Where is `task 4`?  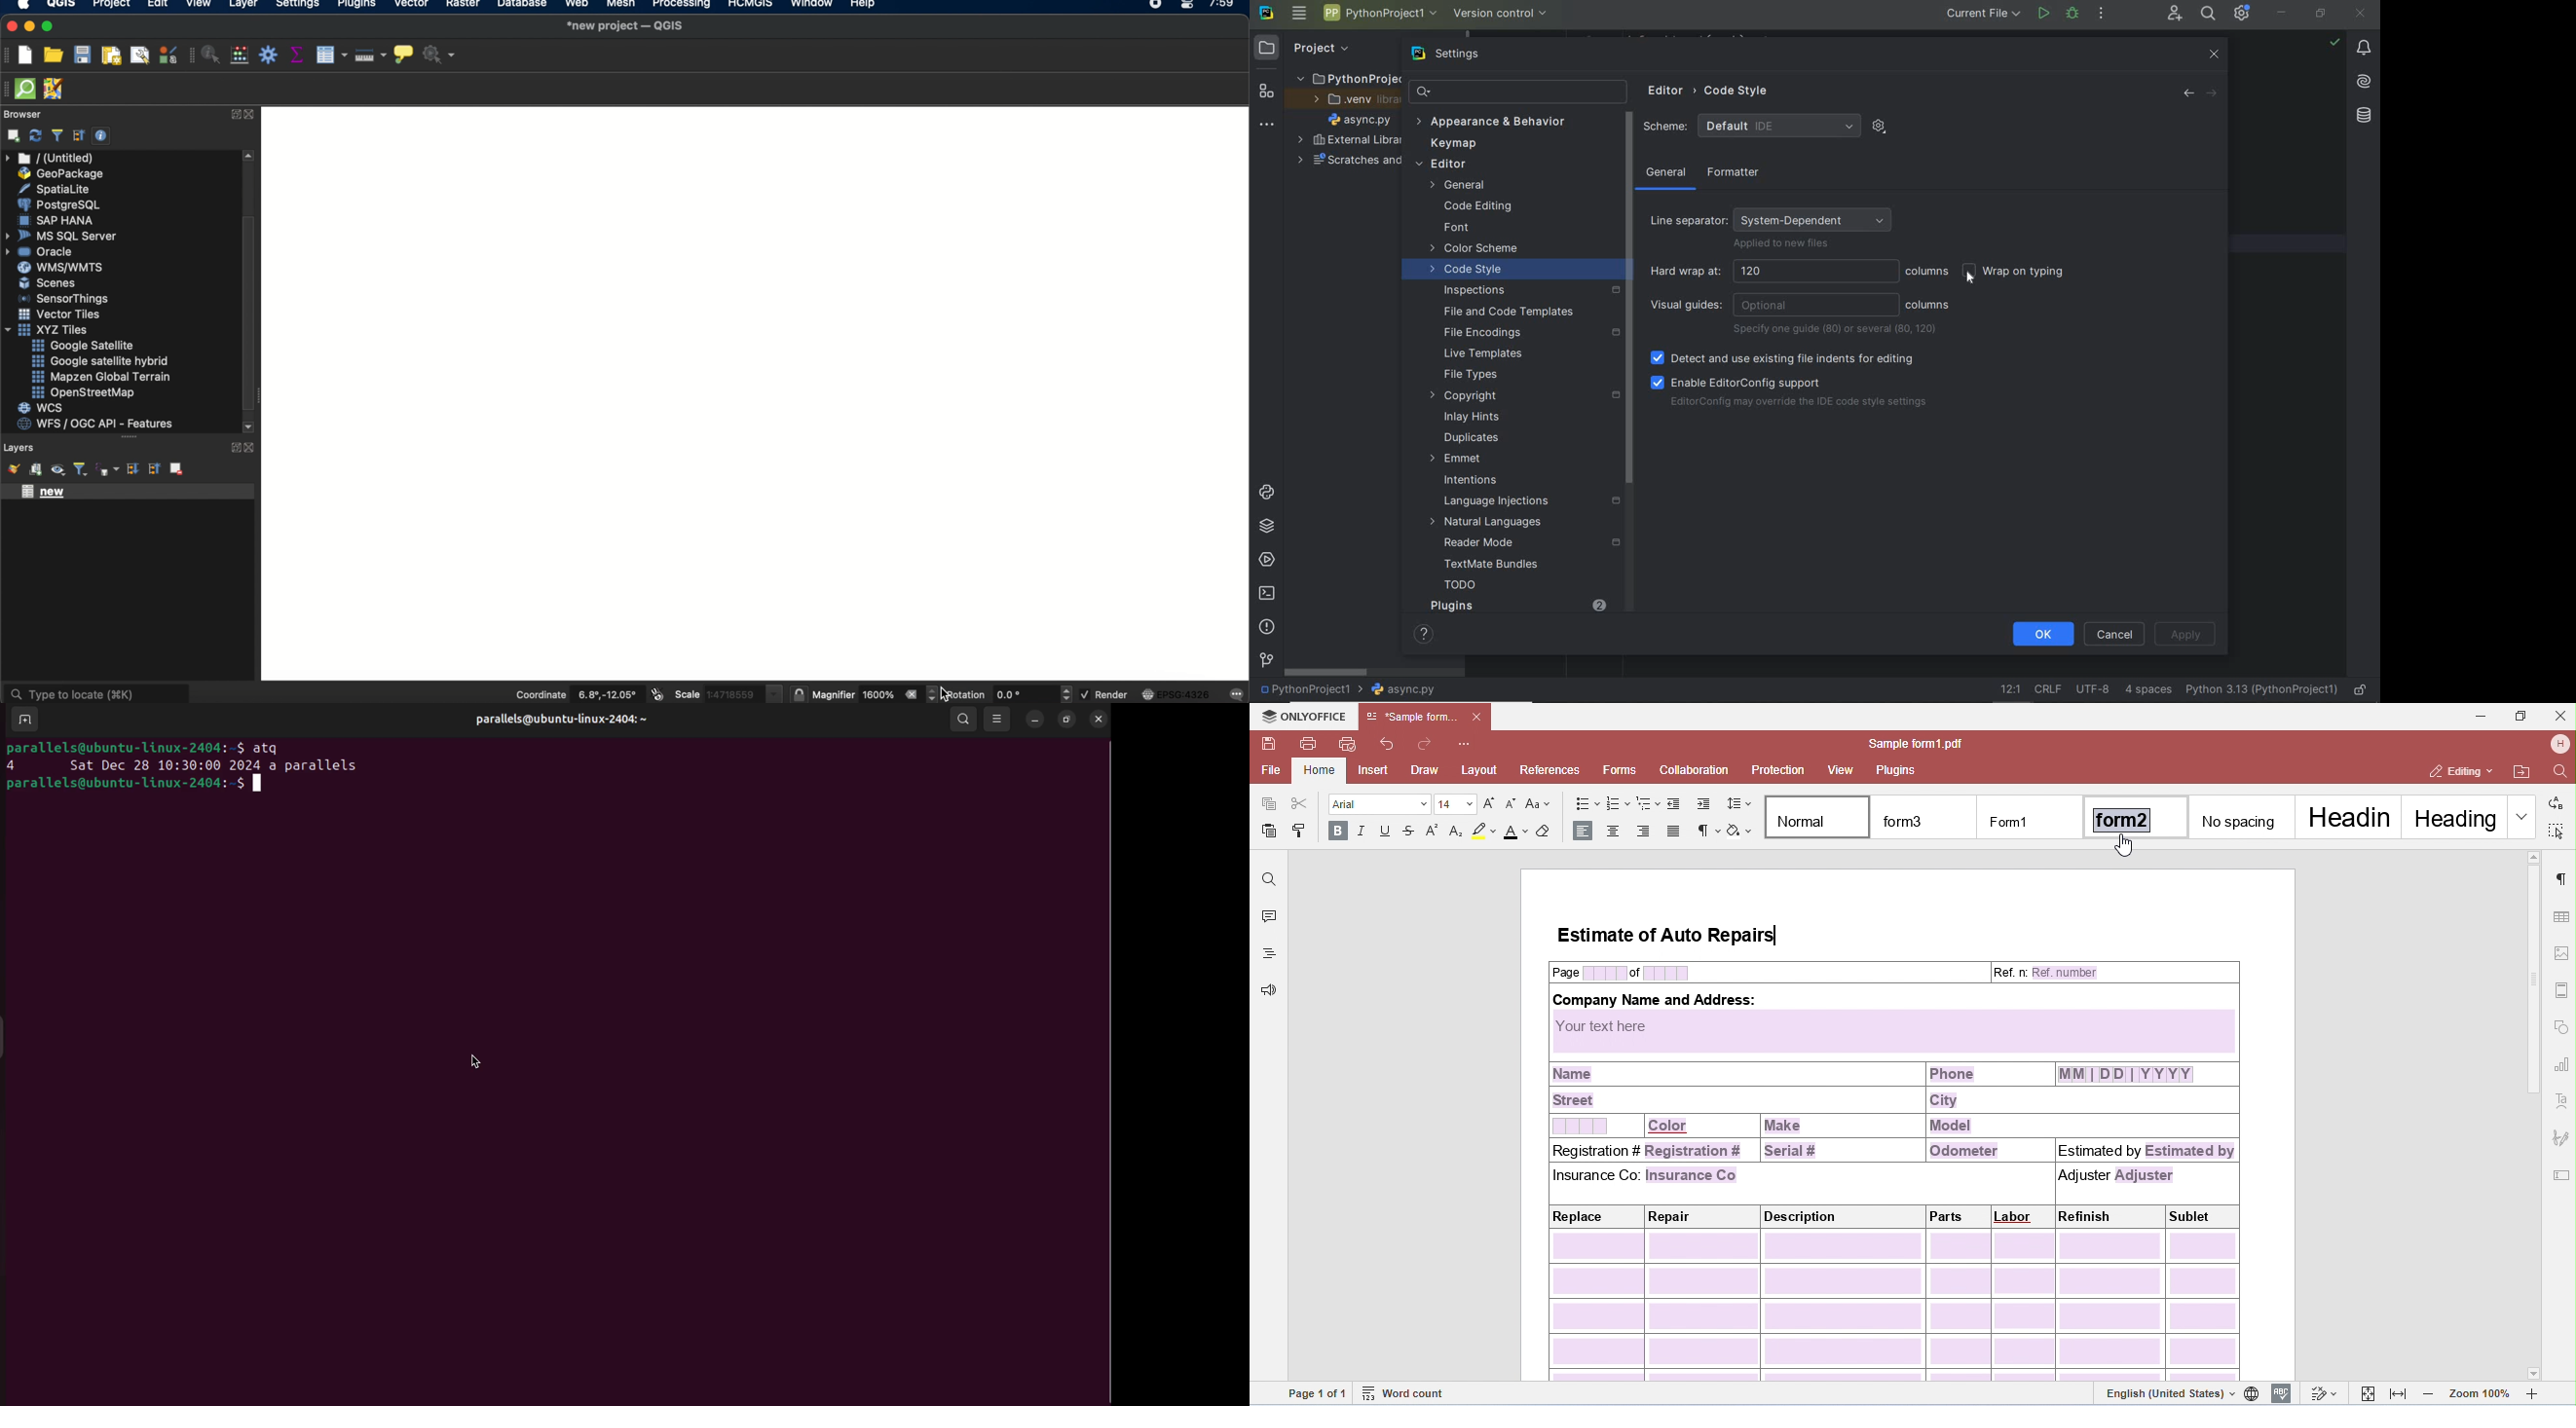 task 4 is located at coordinates (189, 766).